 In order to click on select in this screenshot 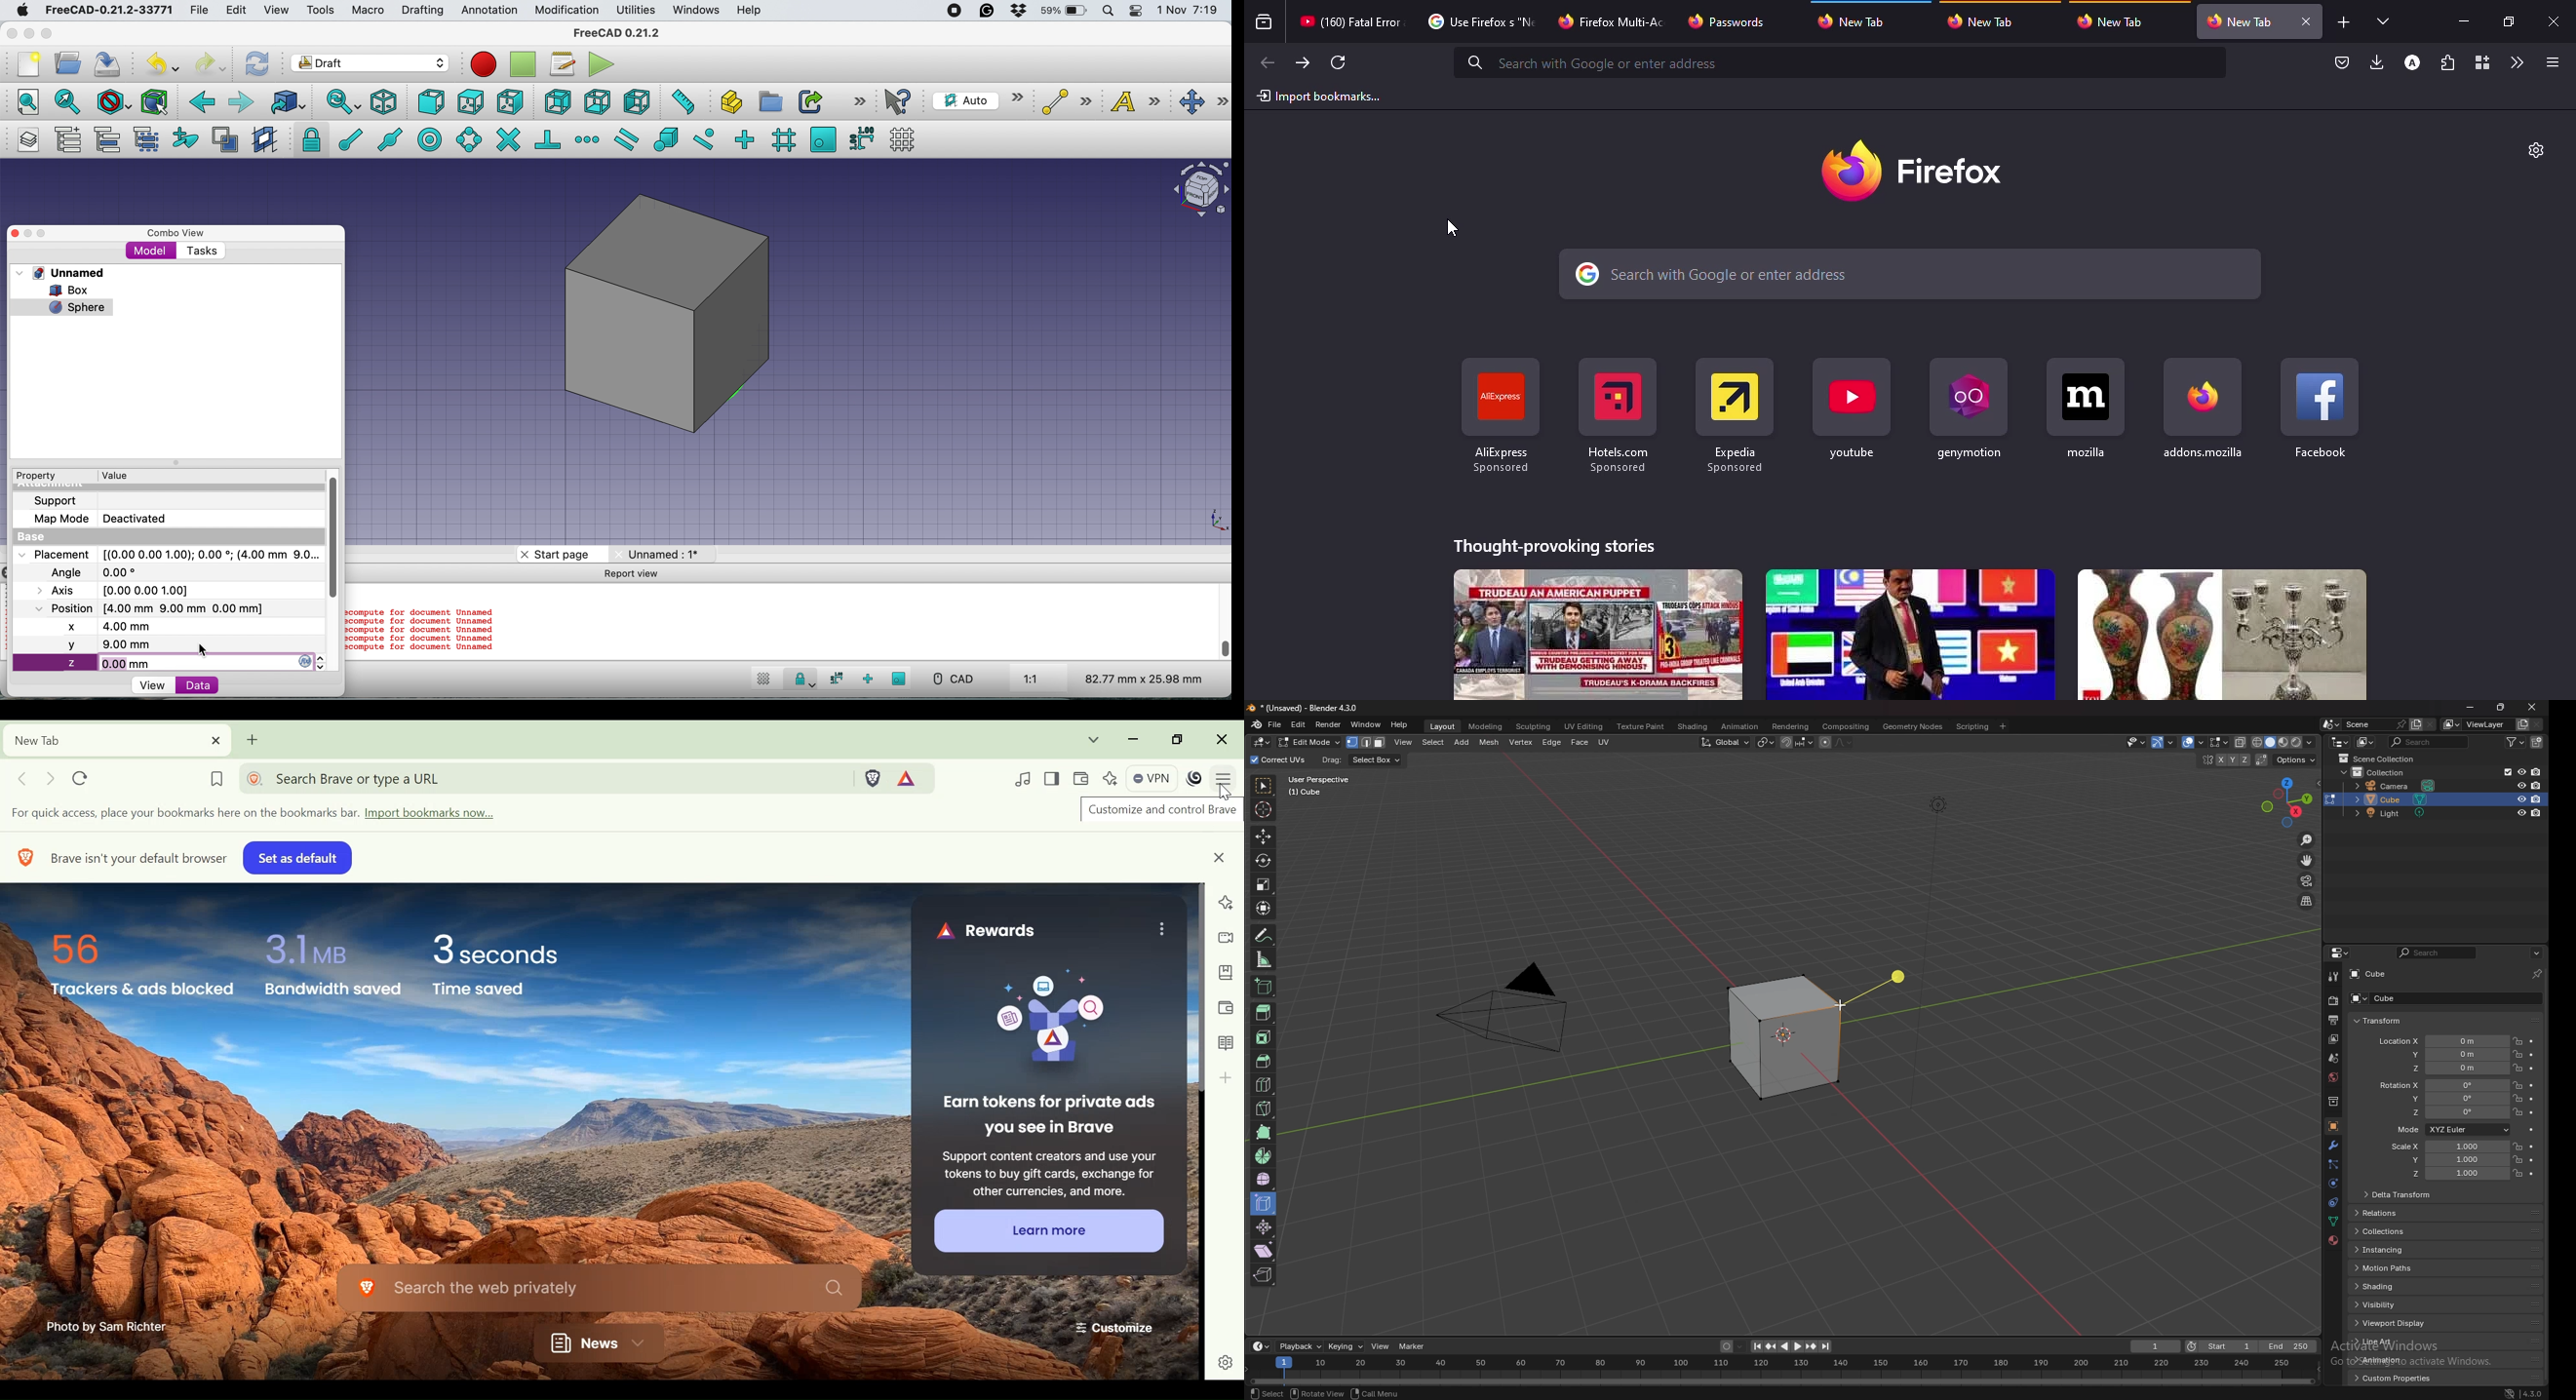, I will do `click(2387, 21)`.